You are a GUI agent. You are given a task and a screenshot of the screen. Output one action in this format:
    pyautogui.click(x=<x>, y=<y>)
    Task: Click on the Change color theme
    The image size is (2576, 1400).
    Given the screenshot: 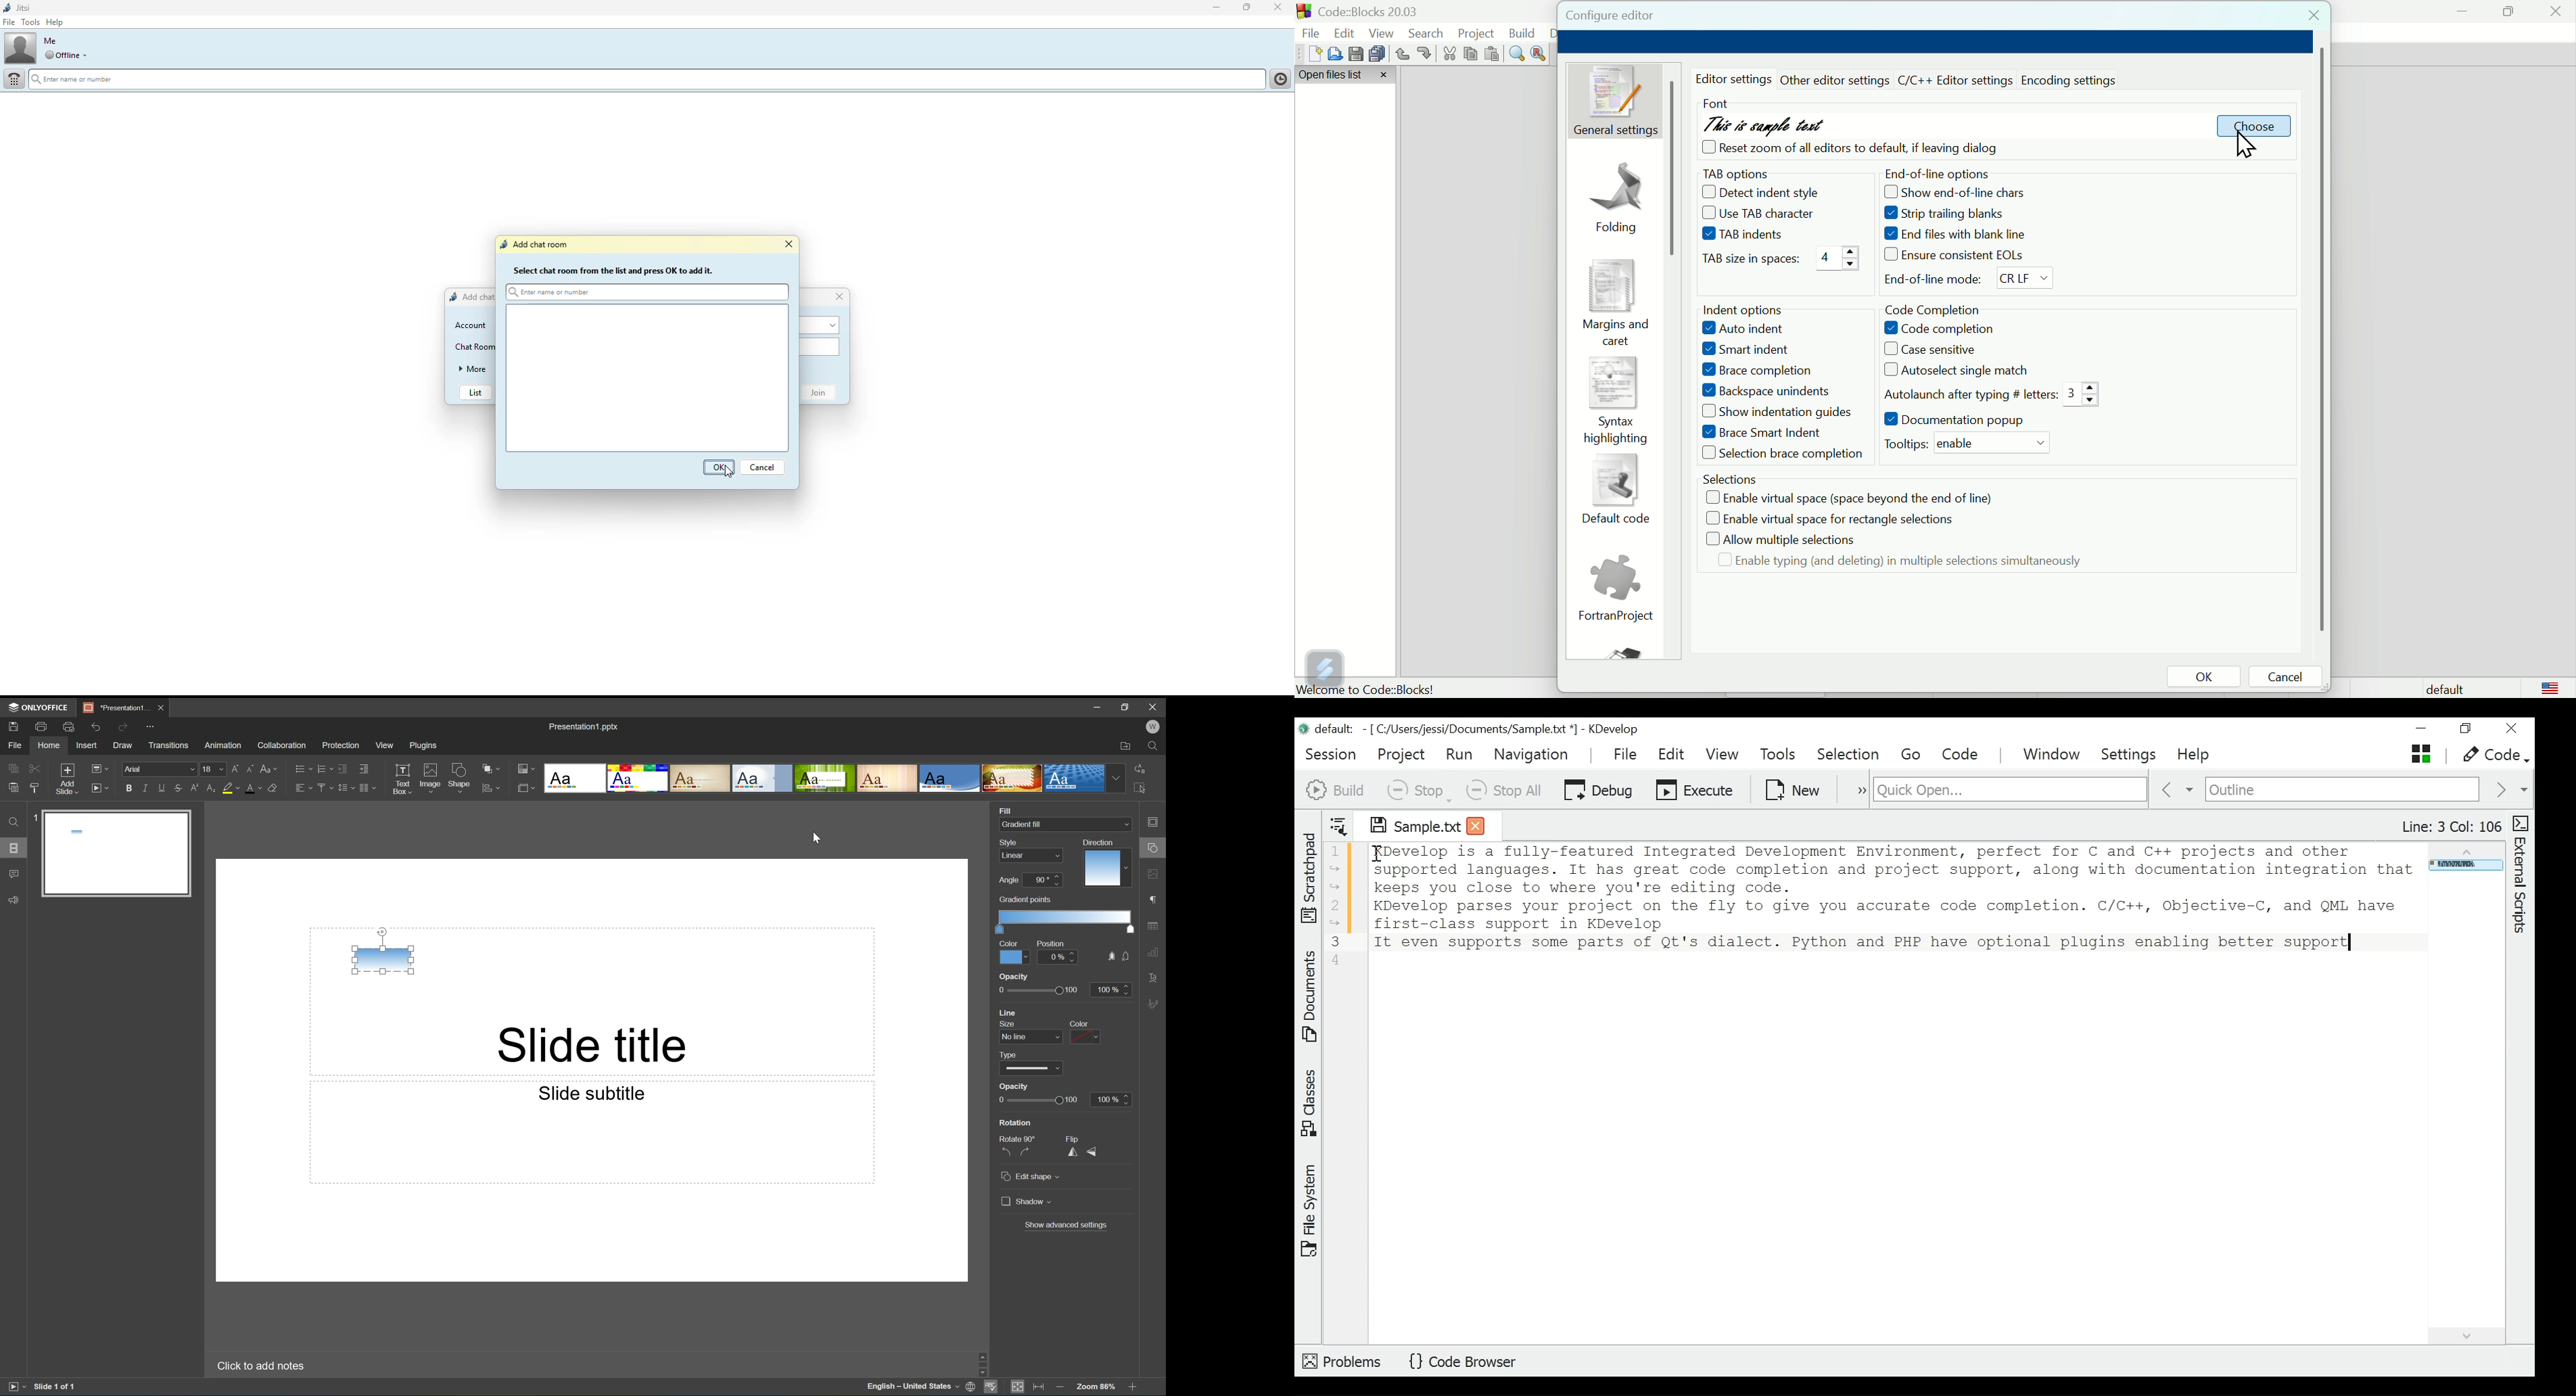 What is the action you would take?
    pyautogui.click(x=526, y=769)
    